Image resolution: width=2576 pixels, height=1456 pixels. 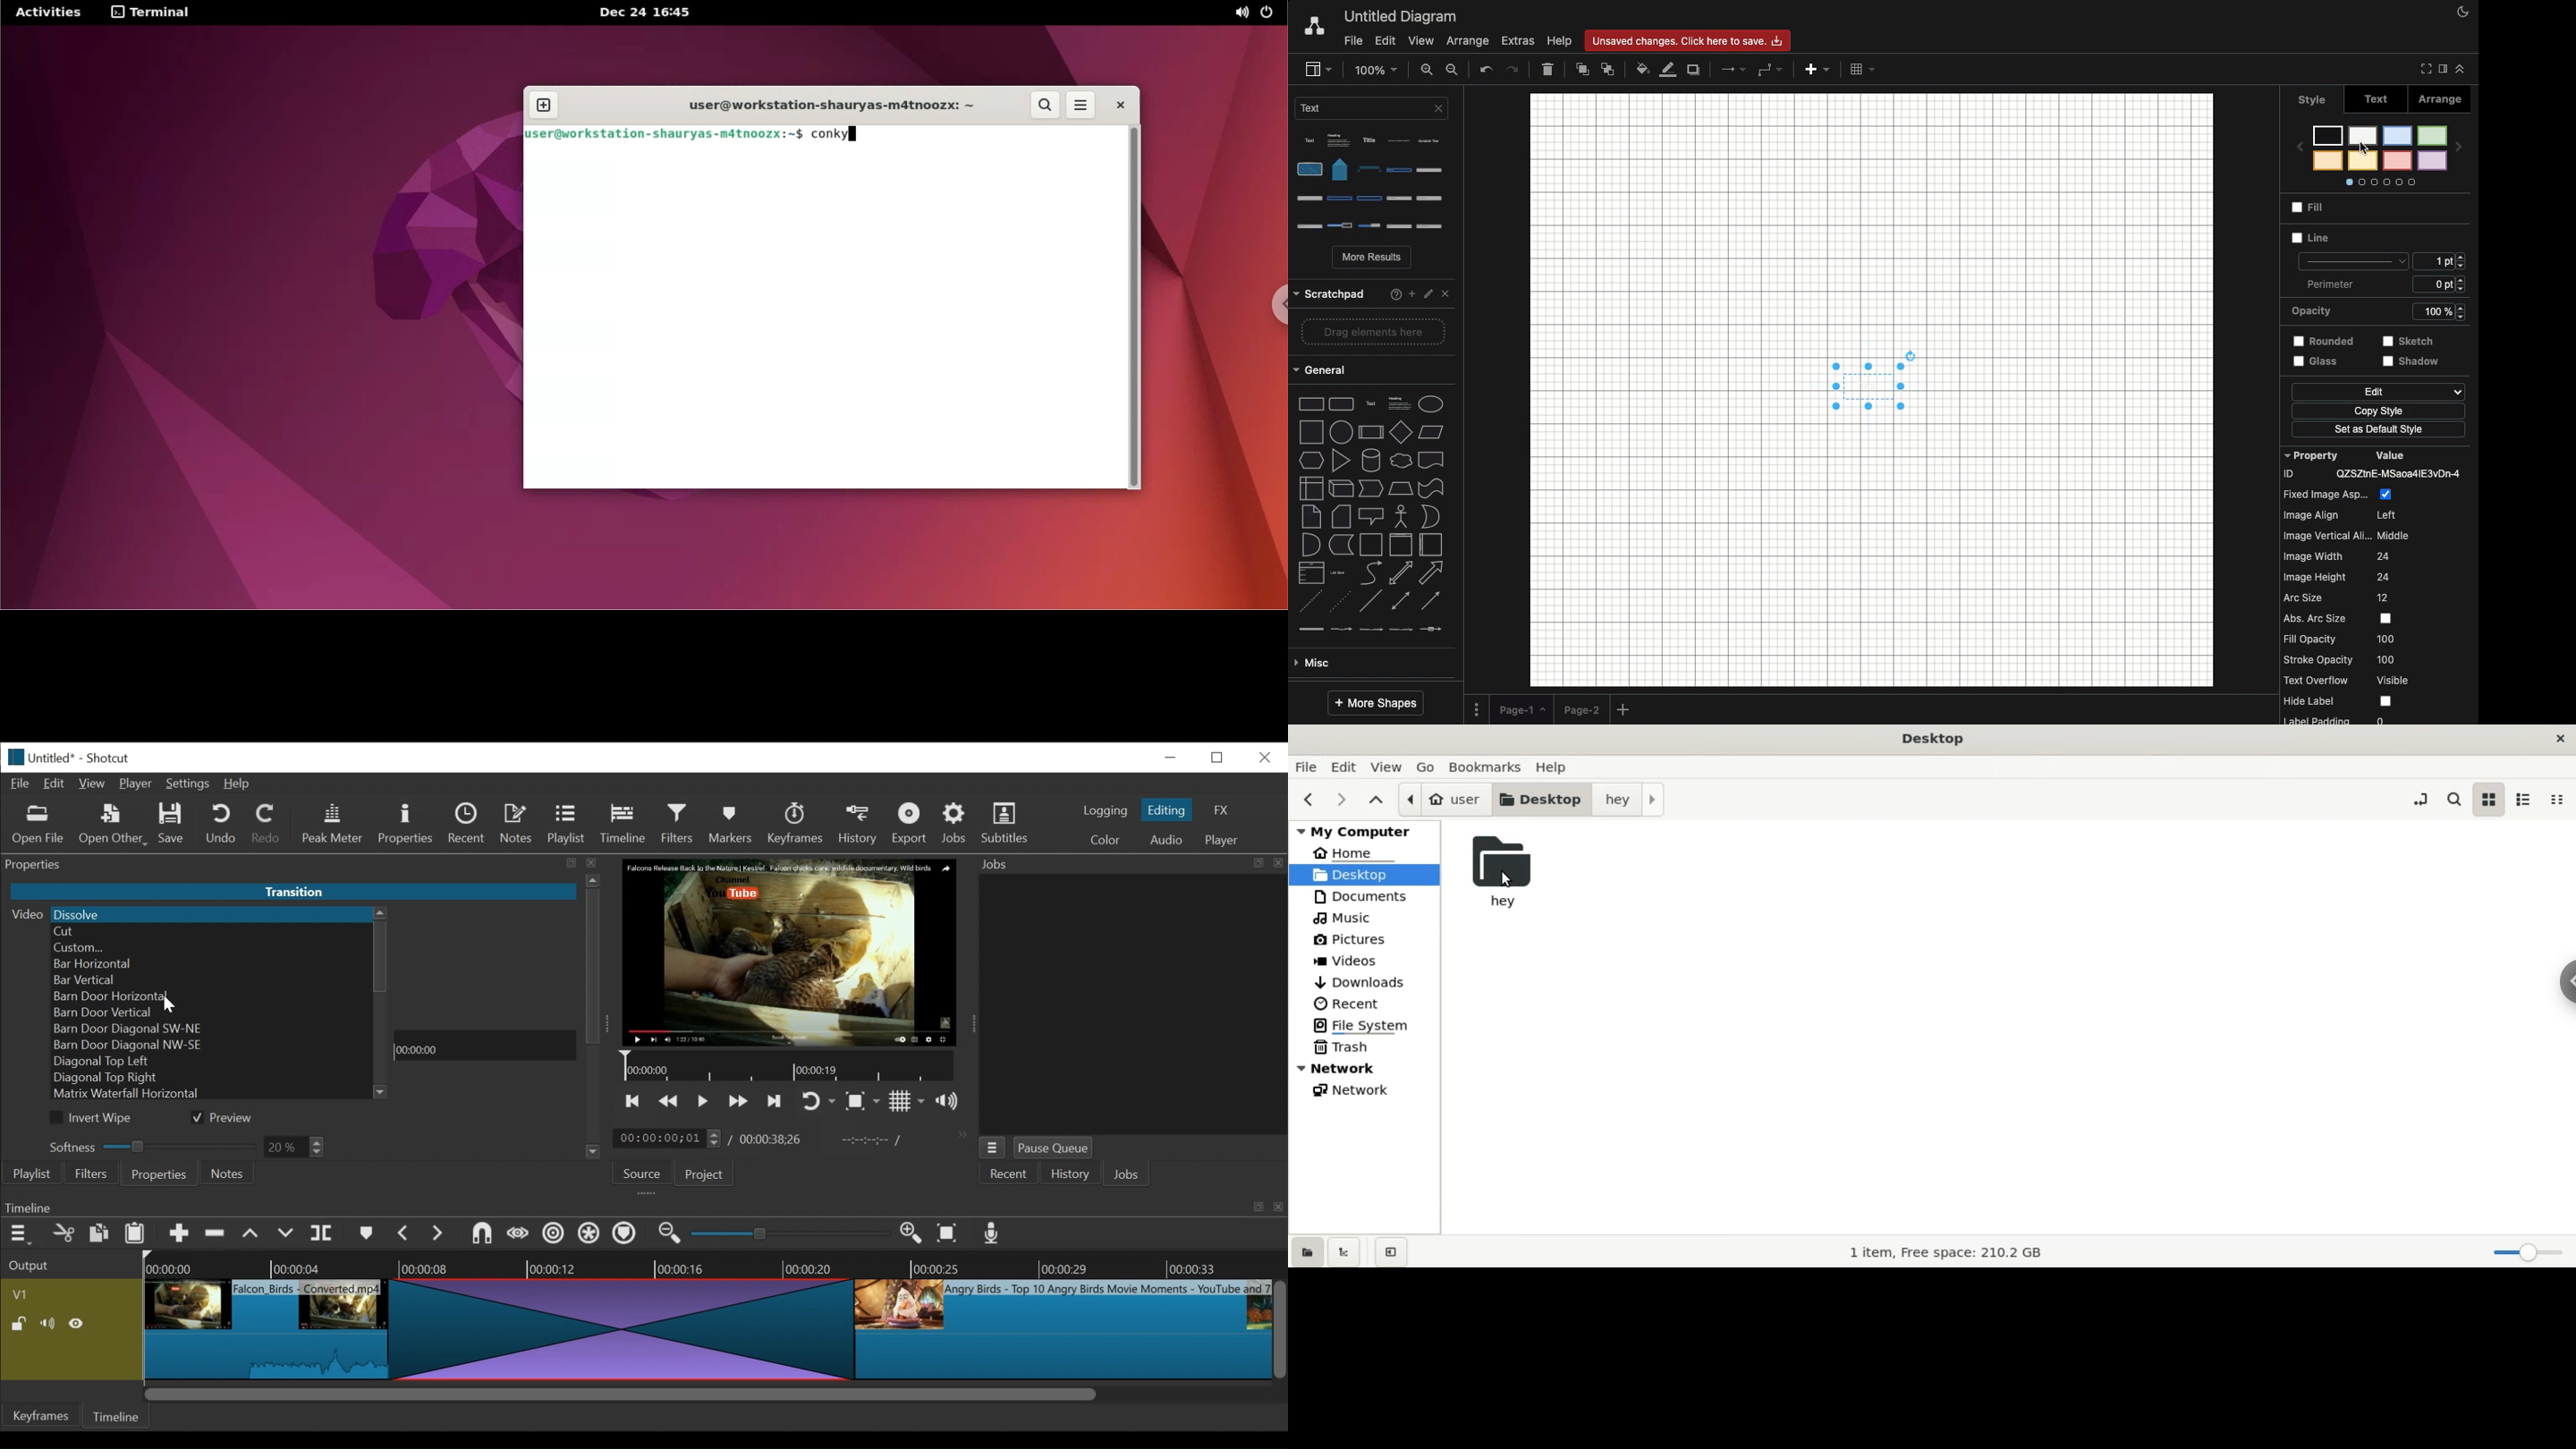 What do you see at coordinates (212, 1063) in the screenshot?
I see `Diagonal Top left ` at bounding box center [212, 1063].